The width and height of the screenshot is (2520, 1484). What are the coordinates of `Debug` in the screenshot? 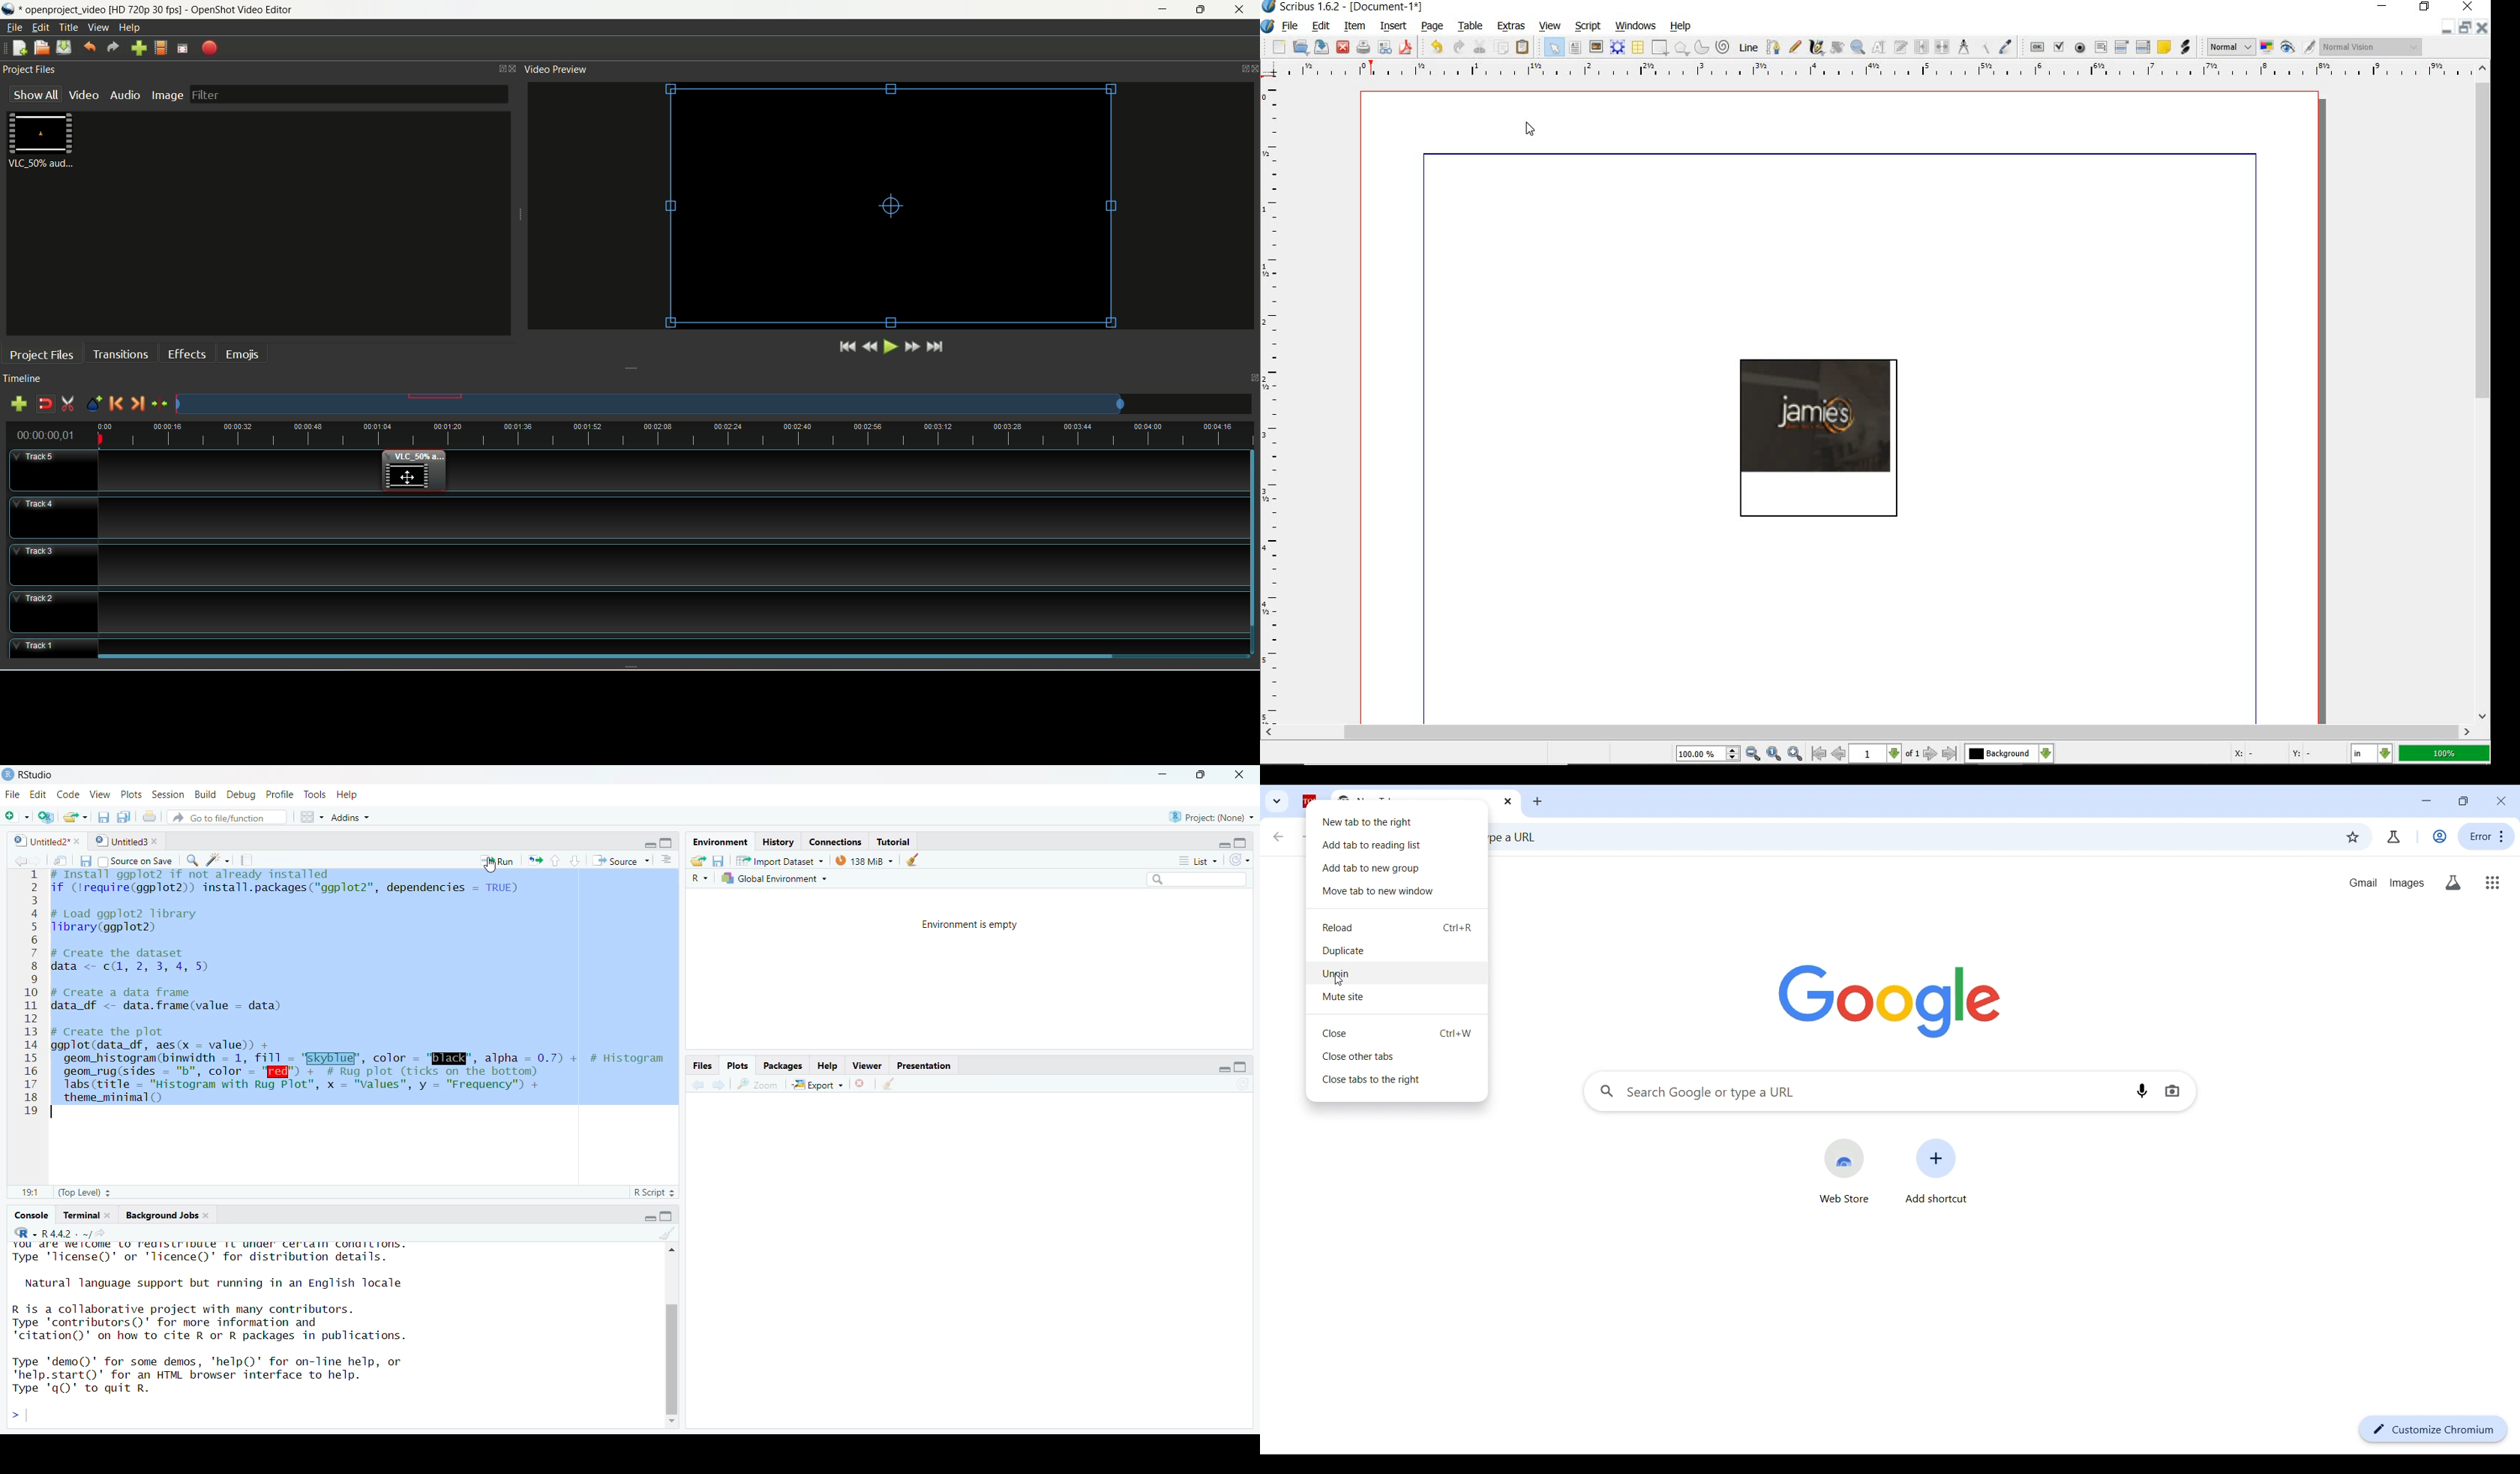 It's located at (243, 793).